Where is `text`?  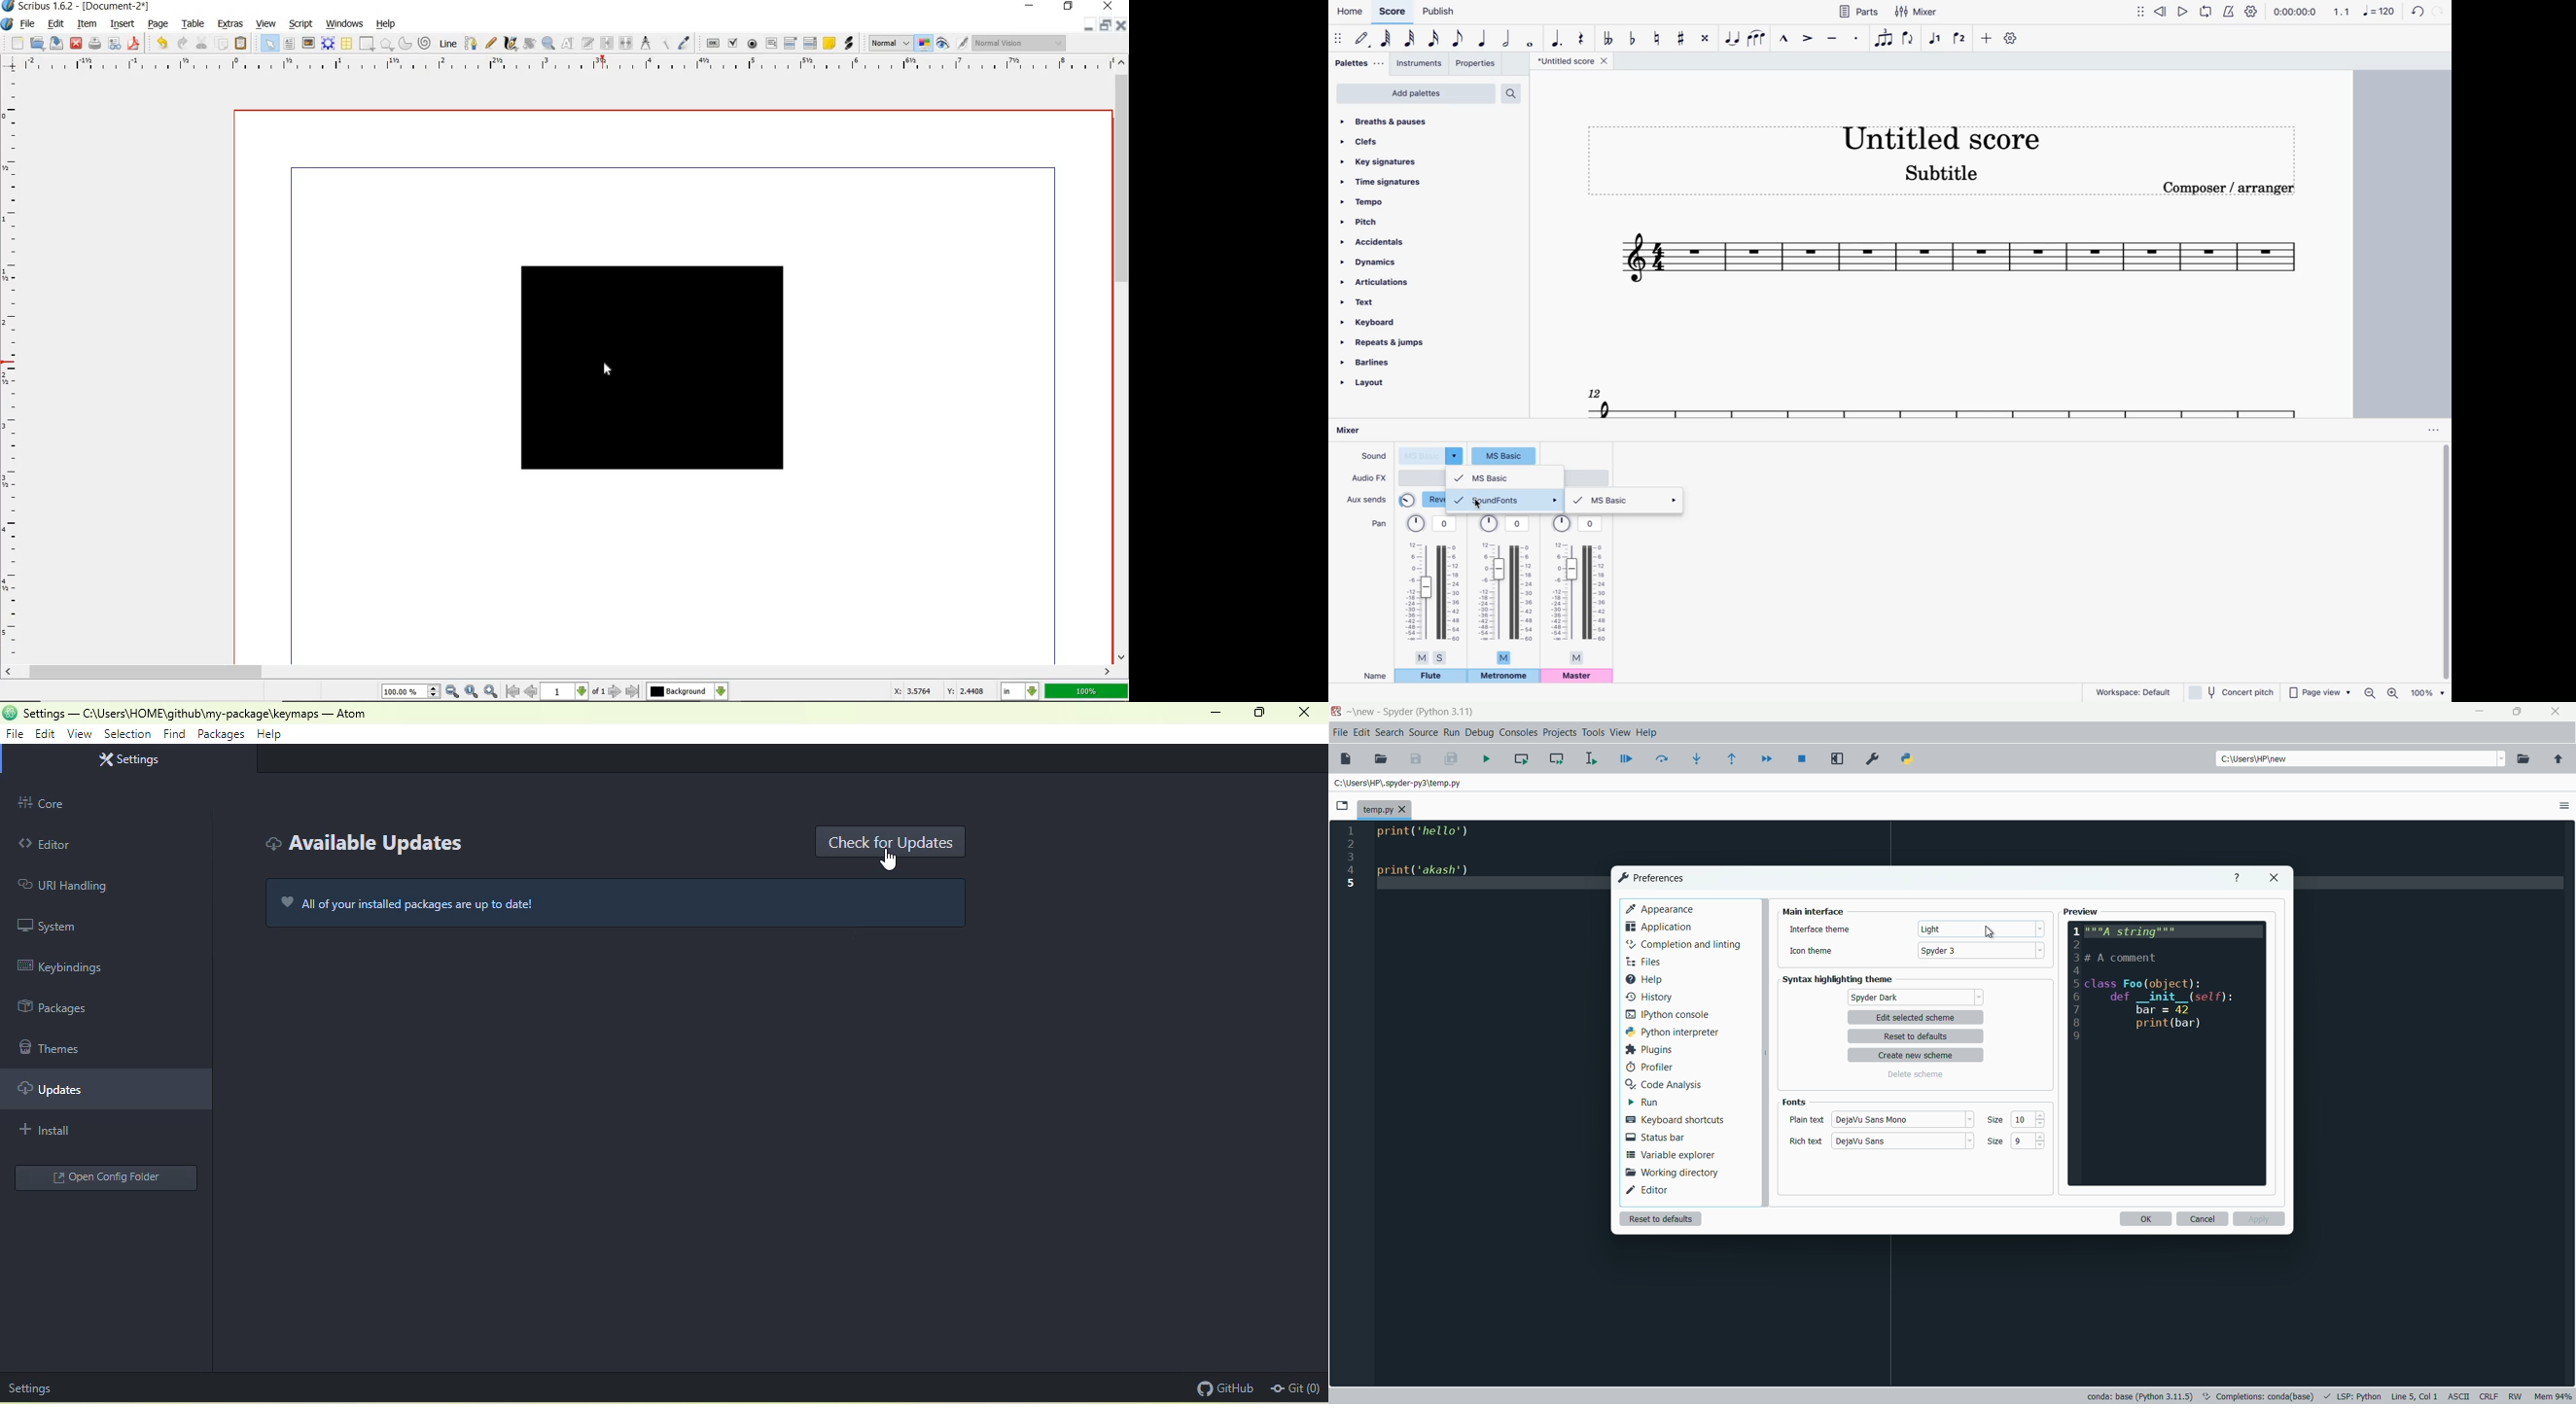
text is located at coordinates (2260, 1395).